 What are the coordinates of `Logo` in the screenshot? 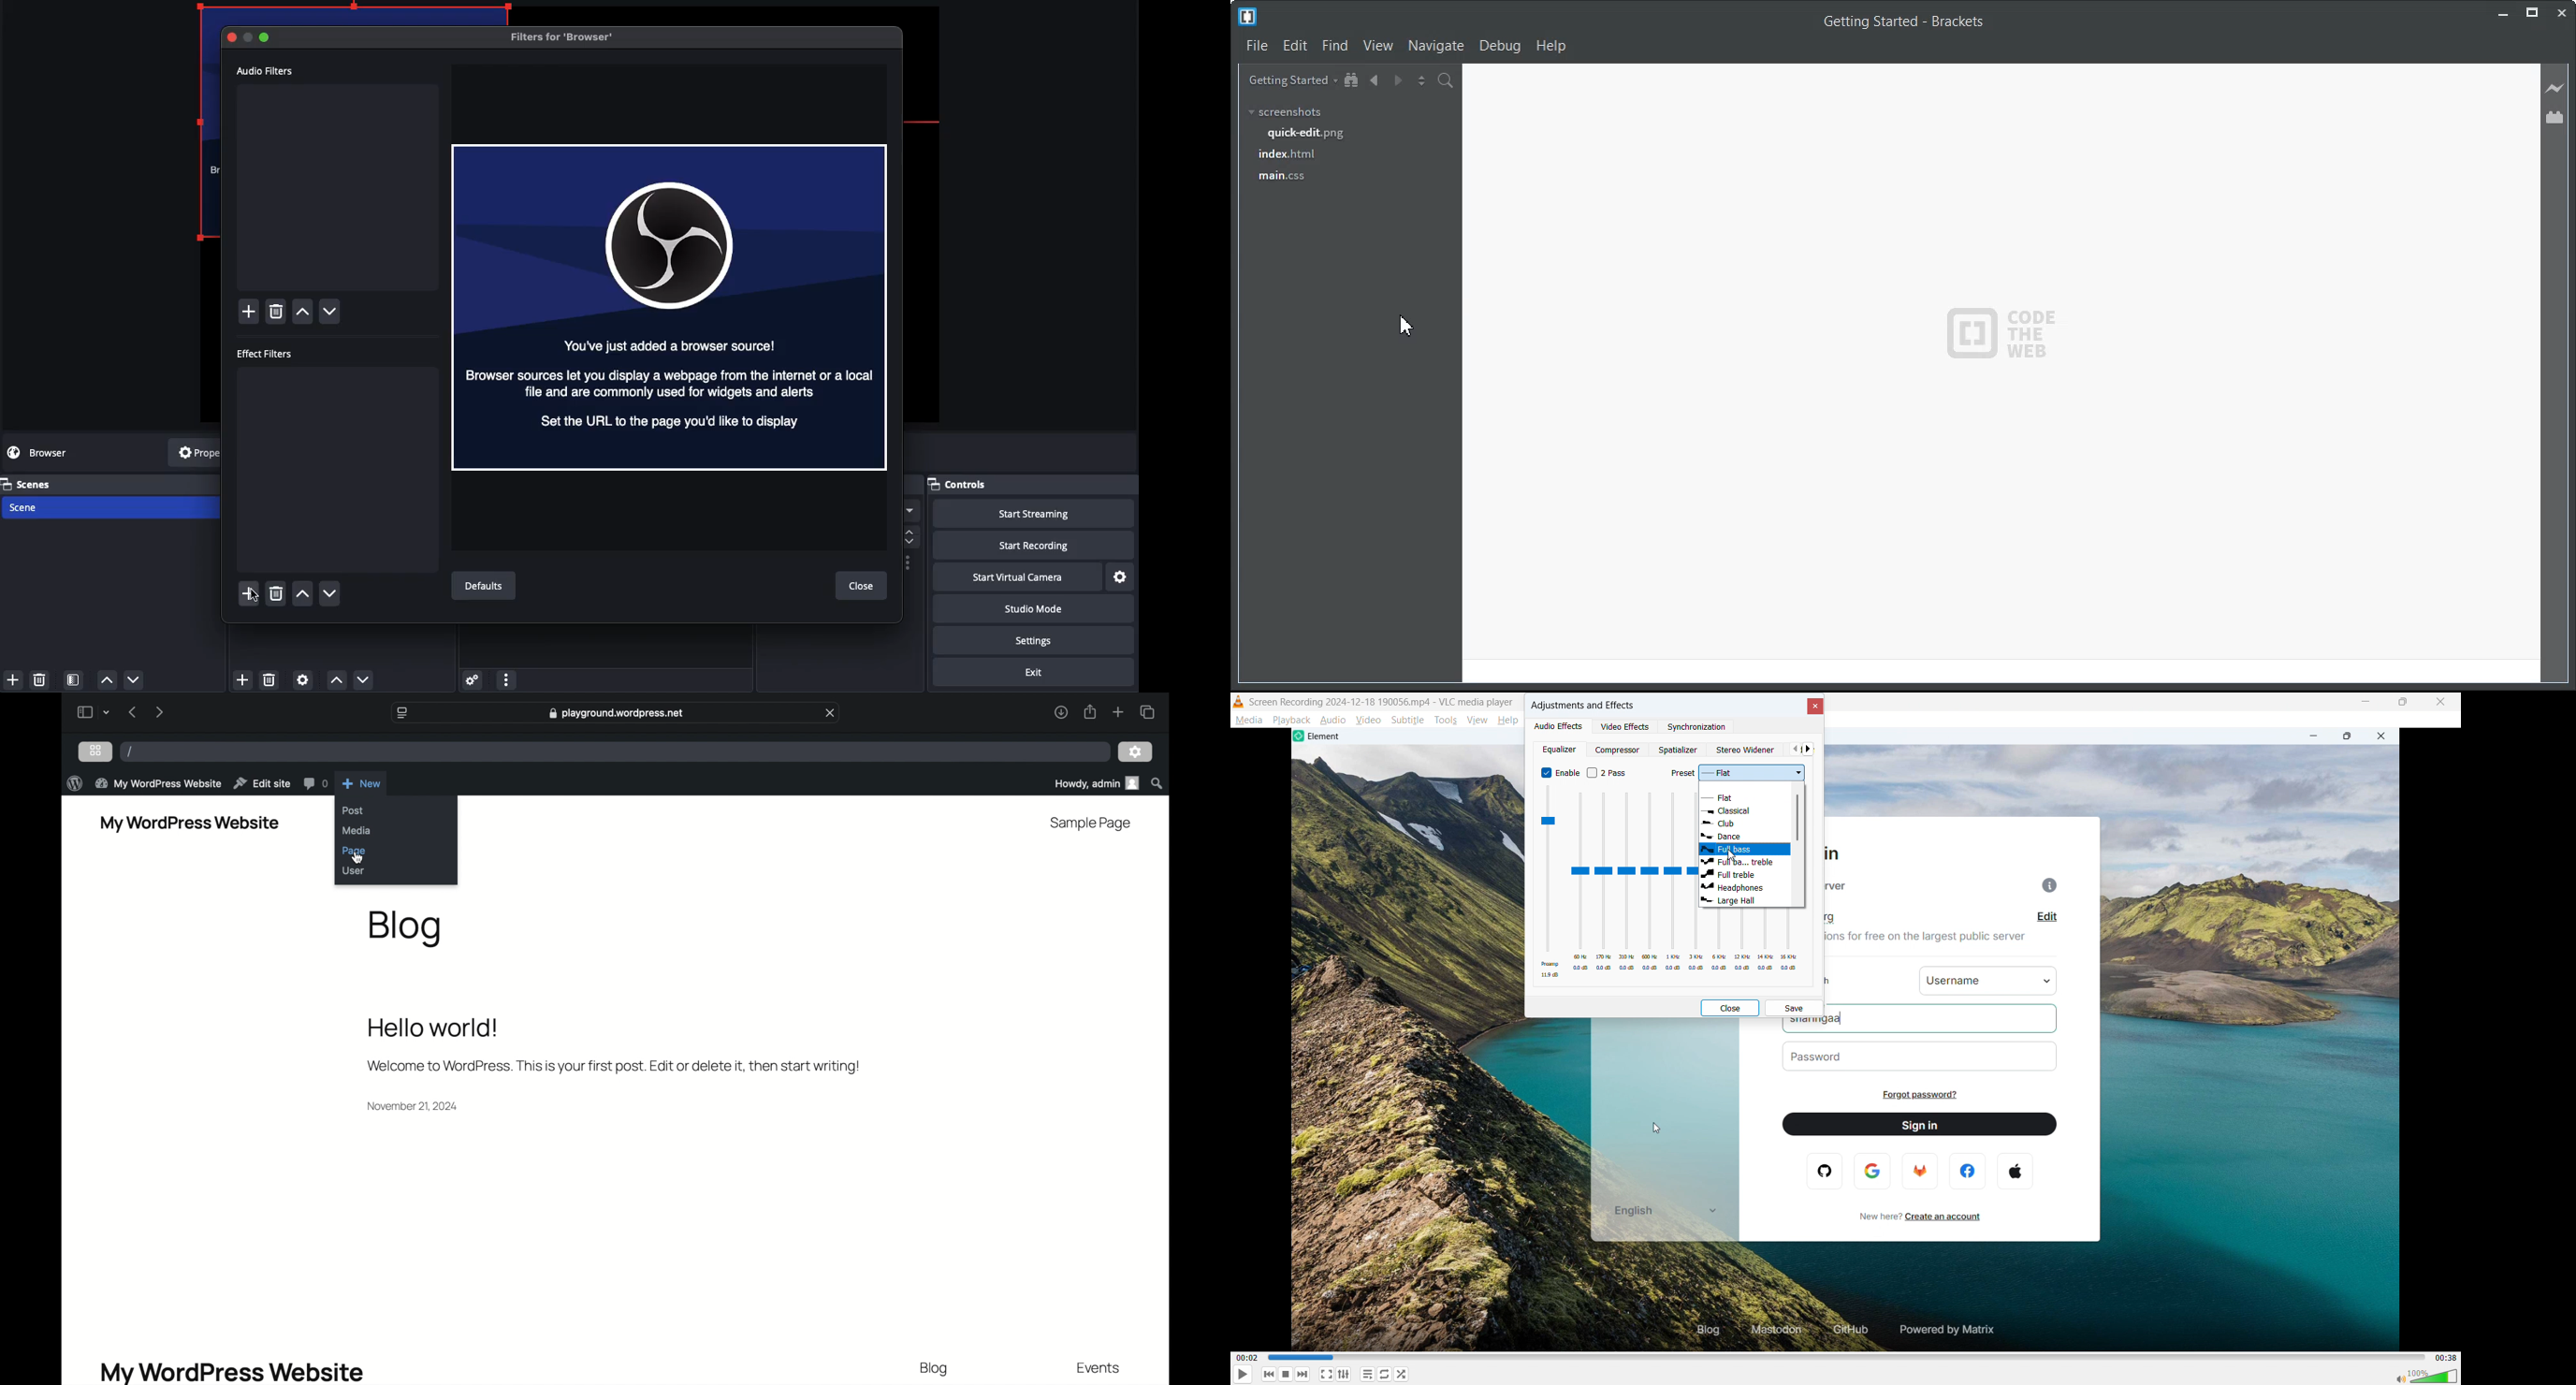 It's located at (1247, 17).